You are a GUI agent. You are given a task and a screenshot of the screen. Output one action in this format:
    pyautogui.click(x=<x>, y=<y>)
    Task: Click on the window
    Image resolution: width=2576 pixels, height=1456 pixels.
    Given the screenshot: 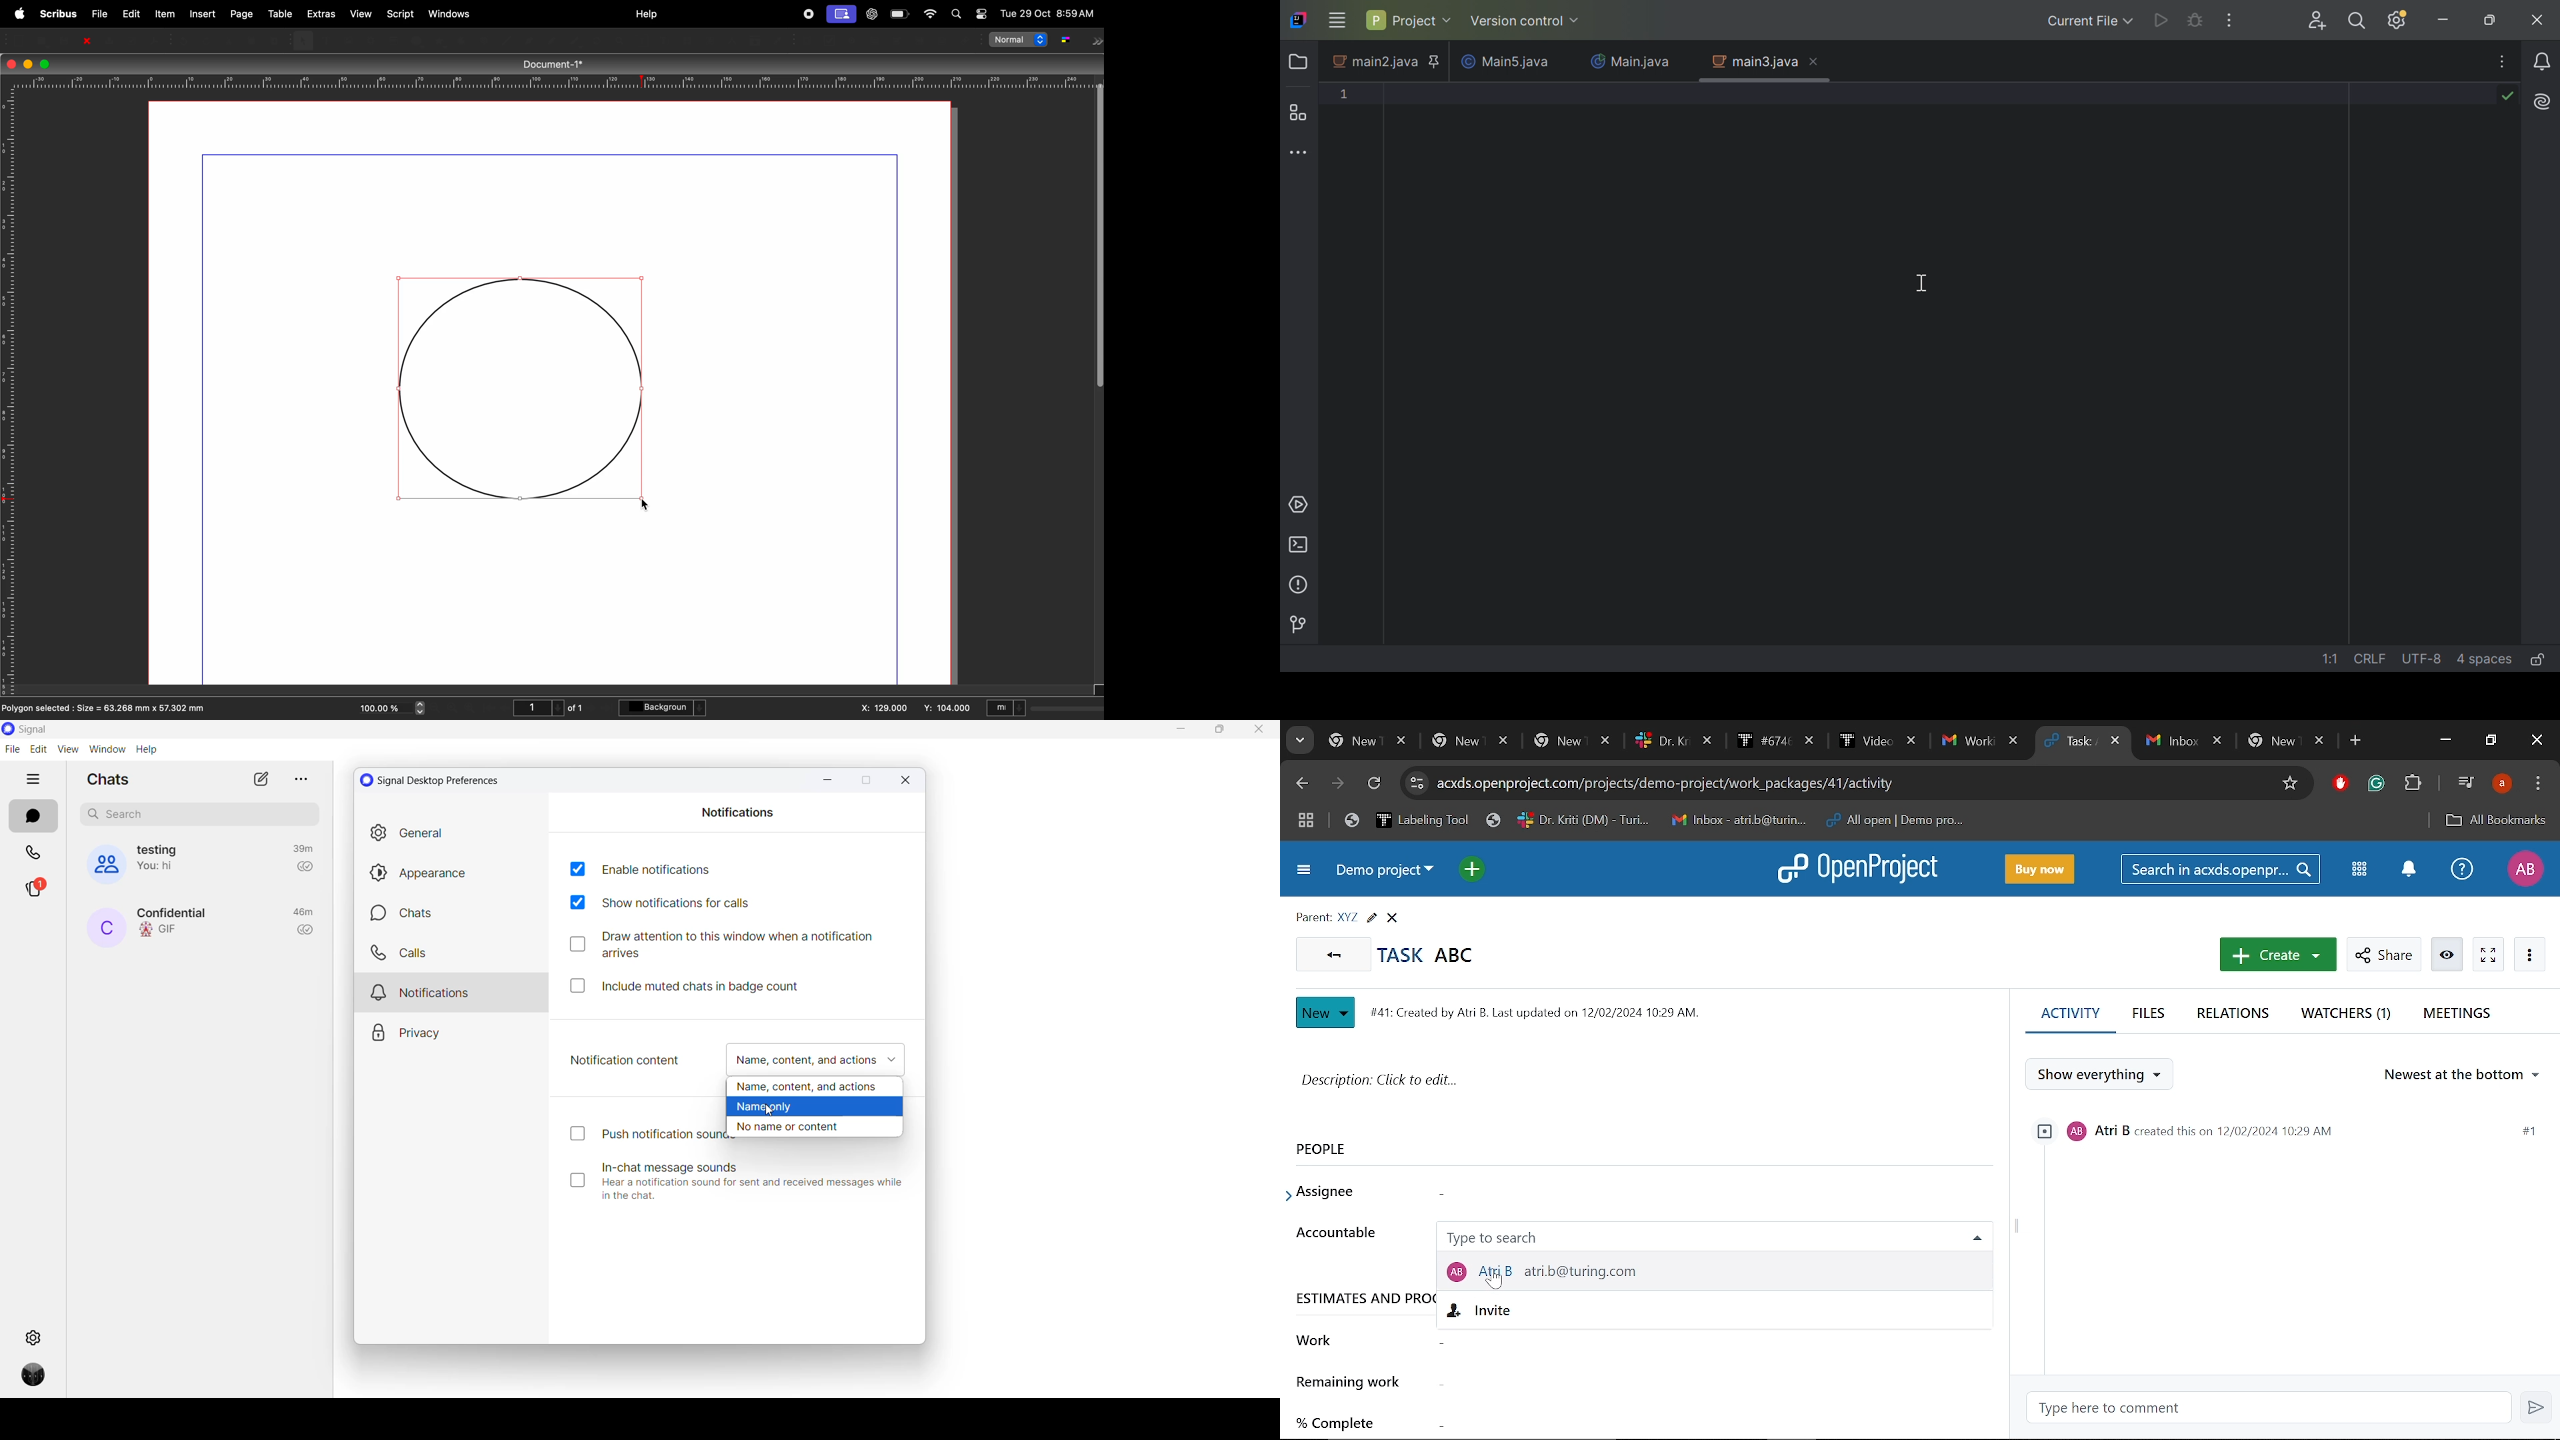 What is the action you would take?
    pyautogui.click(x=106, y=749)
    